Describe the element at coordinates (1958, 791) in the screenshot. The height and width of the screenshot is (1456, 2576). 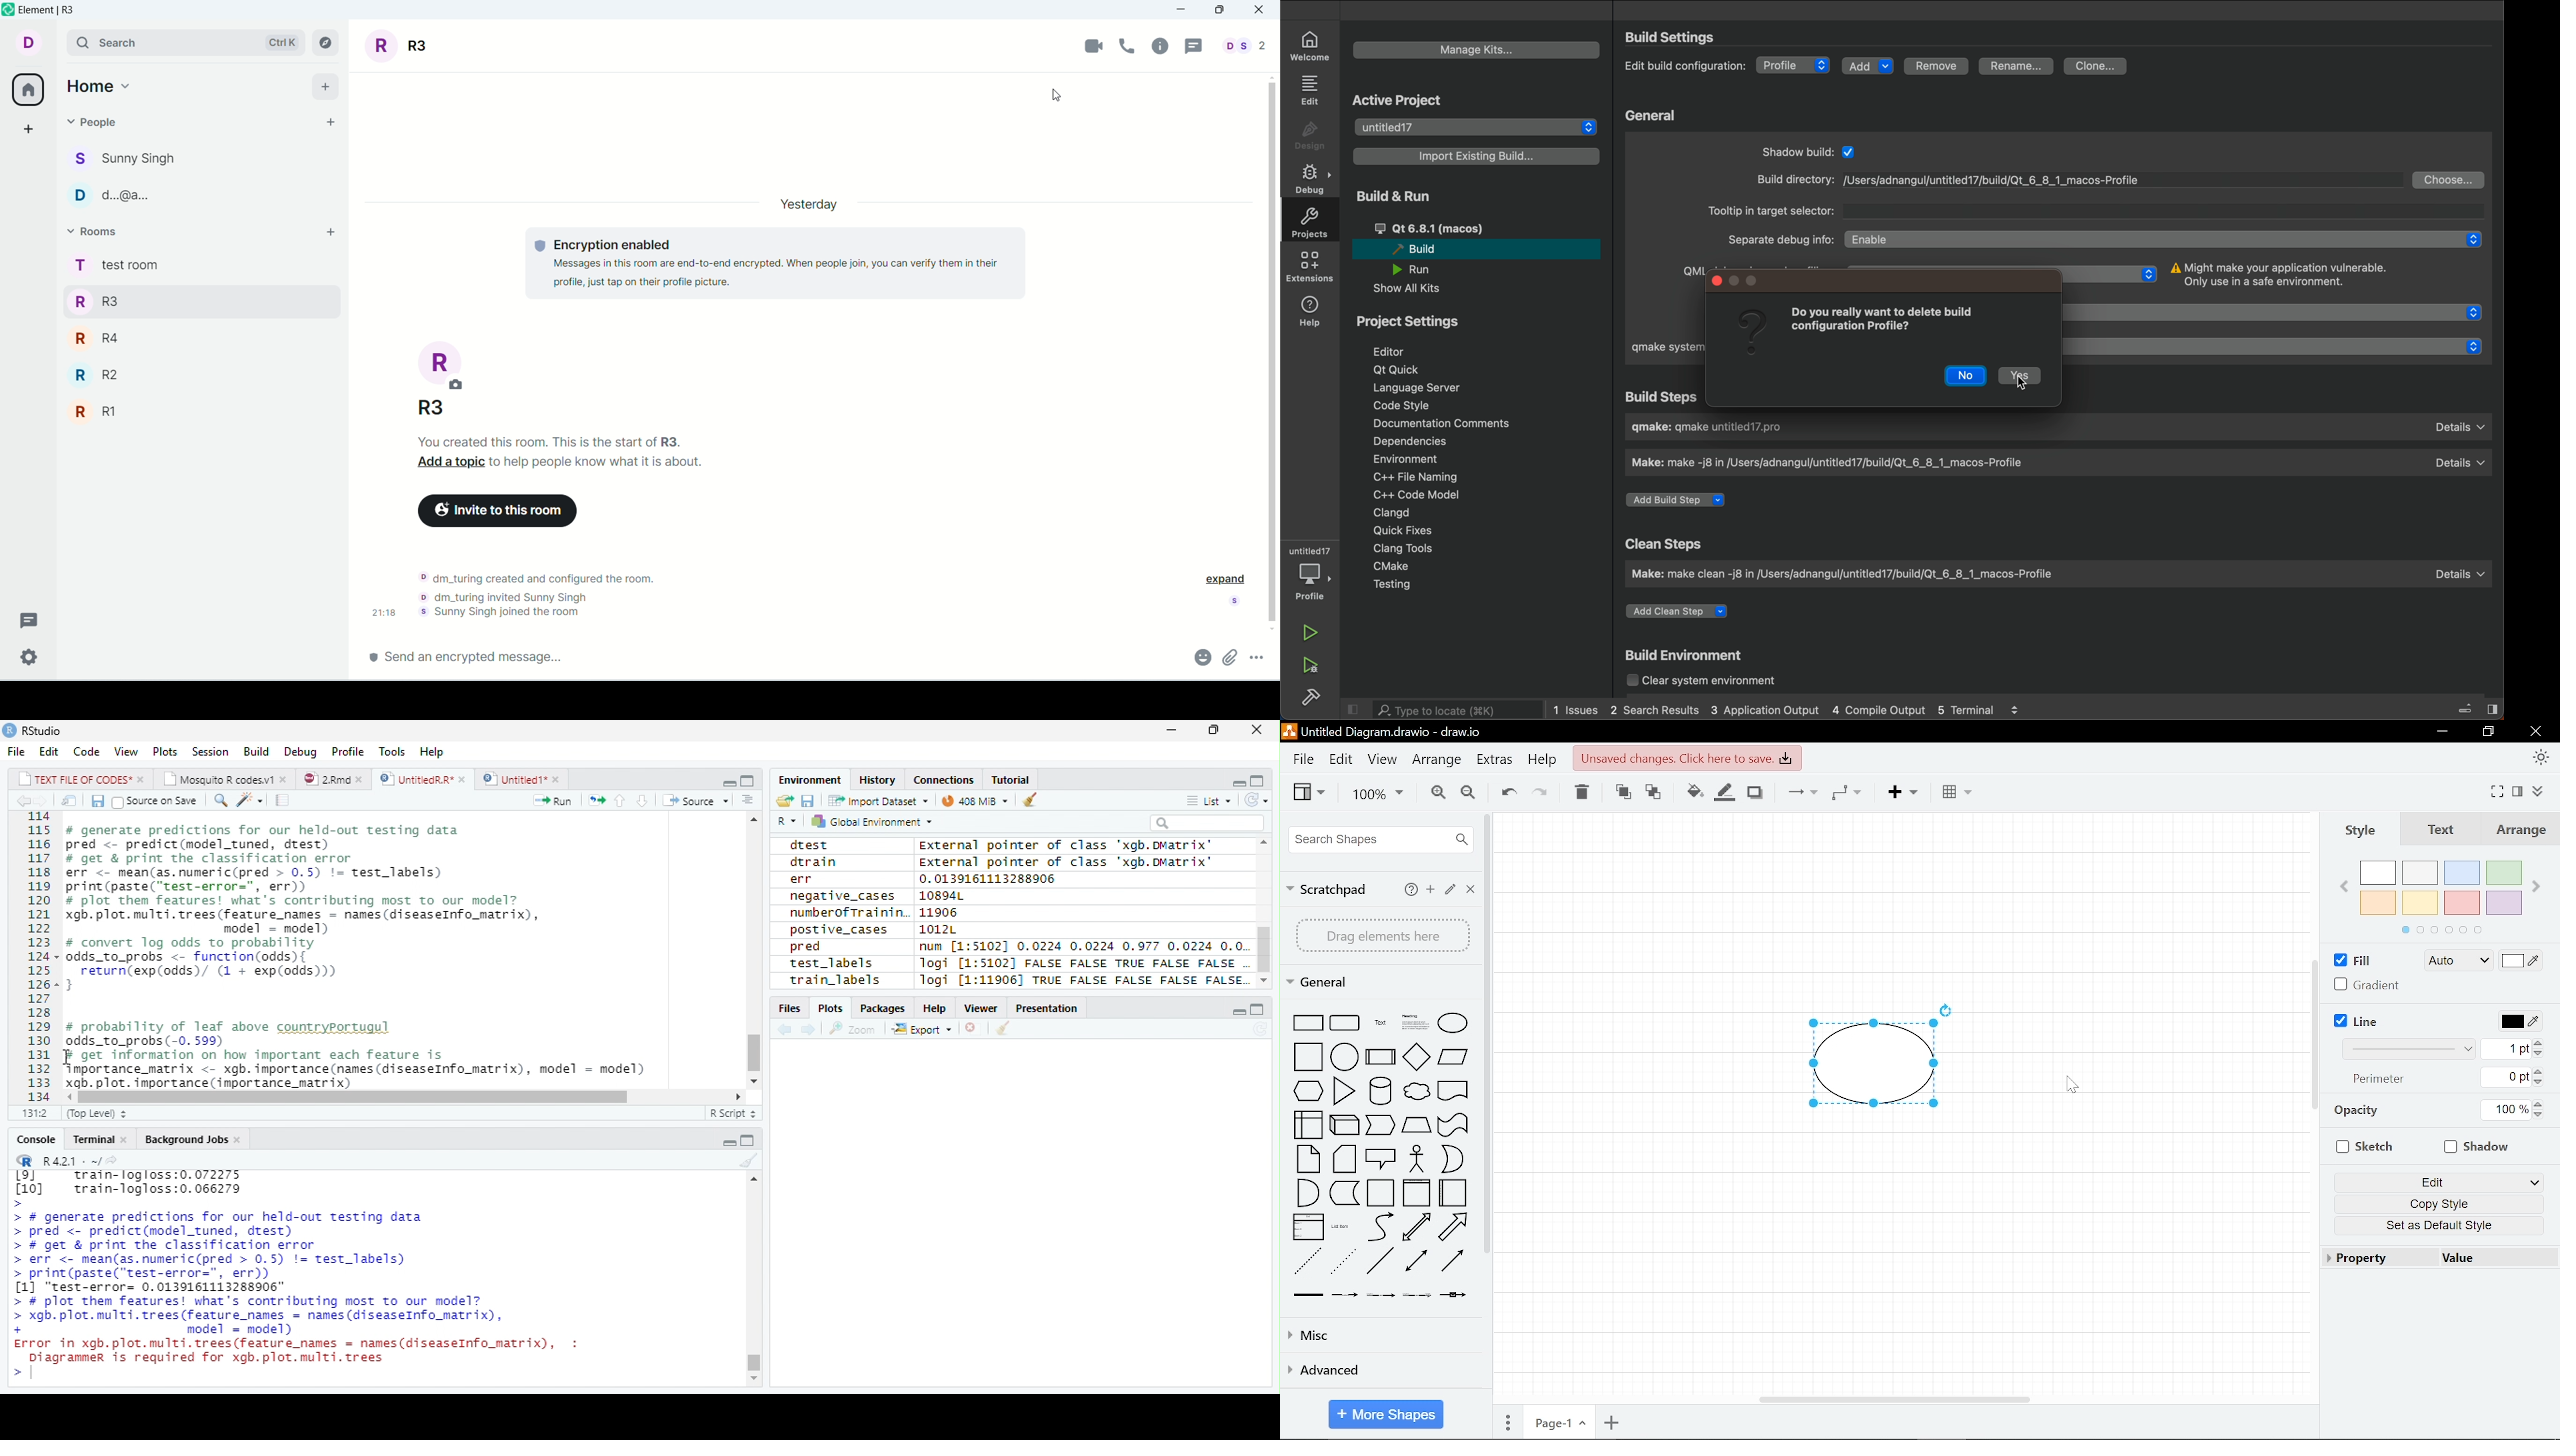
I see `Table` at that location.